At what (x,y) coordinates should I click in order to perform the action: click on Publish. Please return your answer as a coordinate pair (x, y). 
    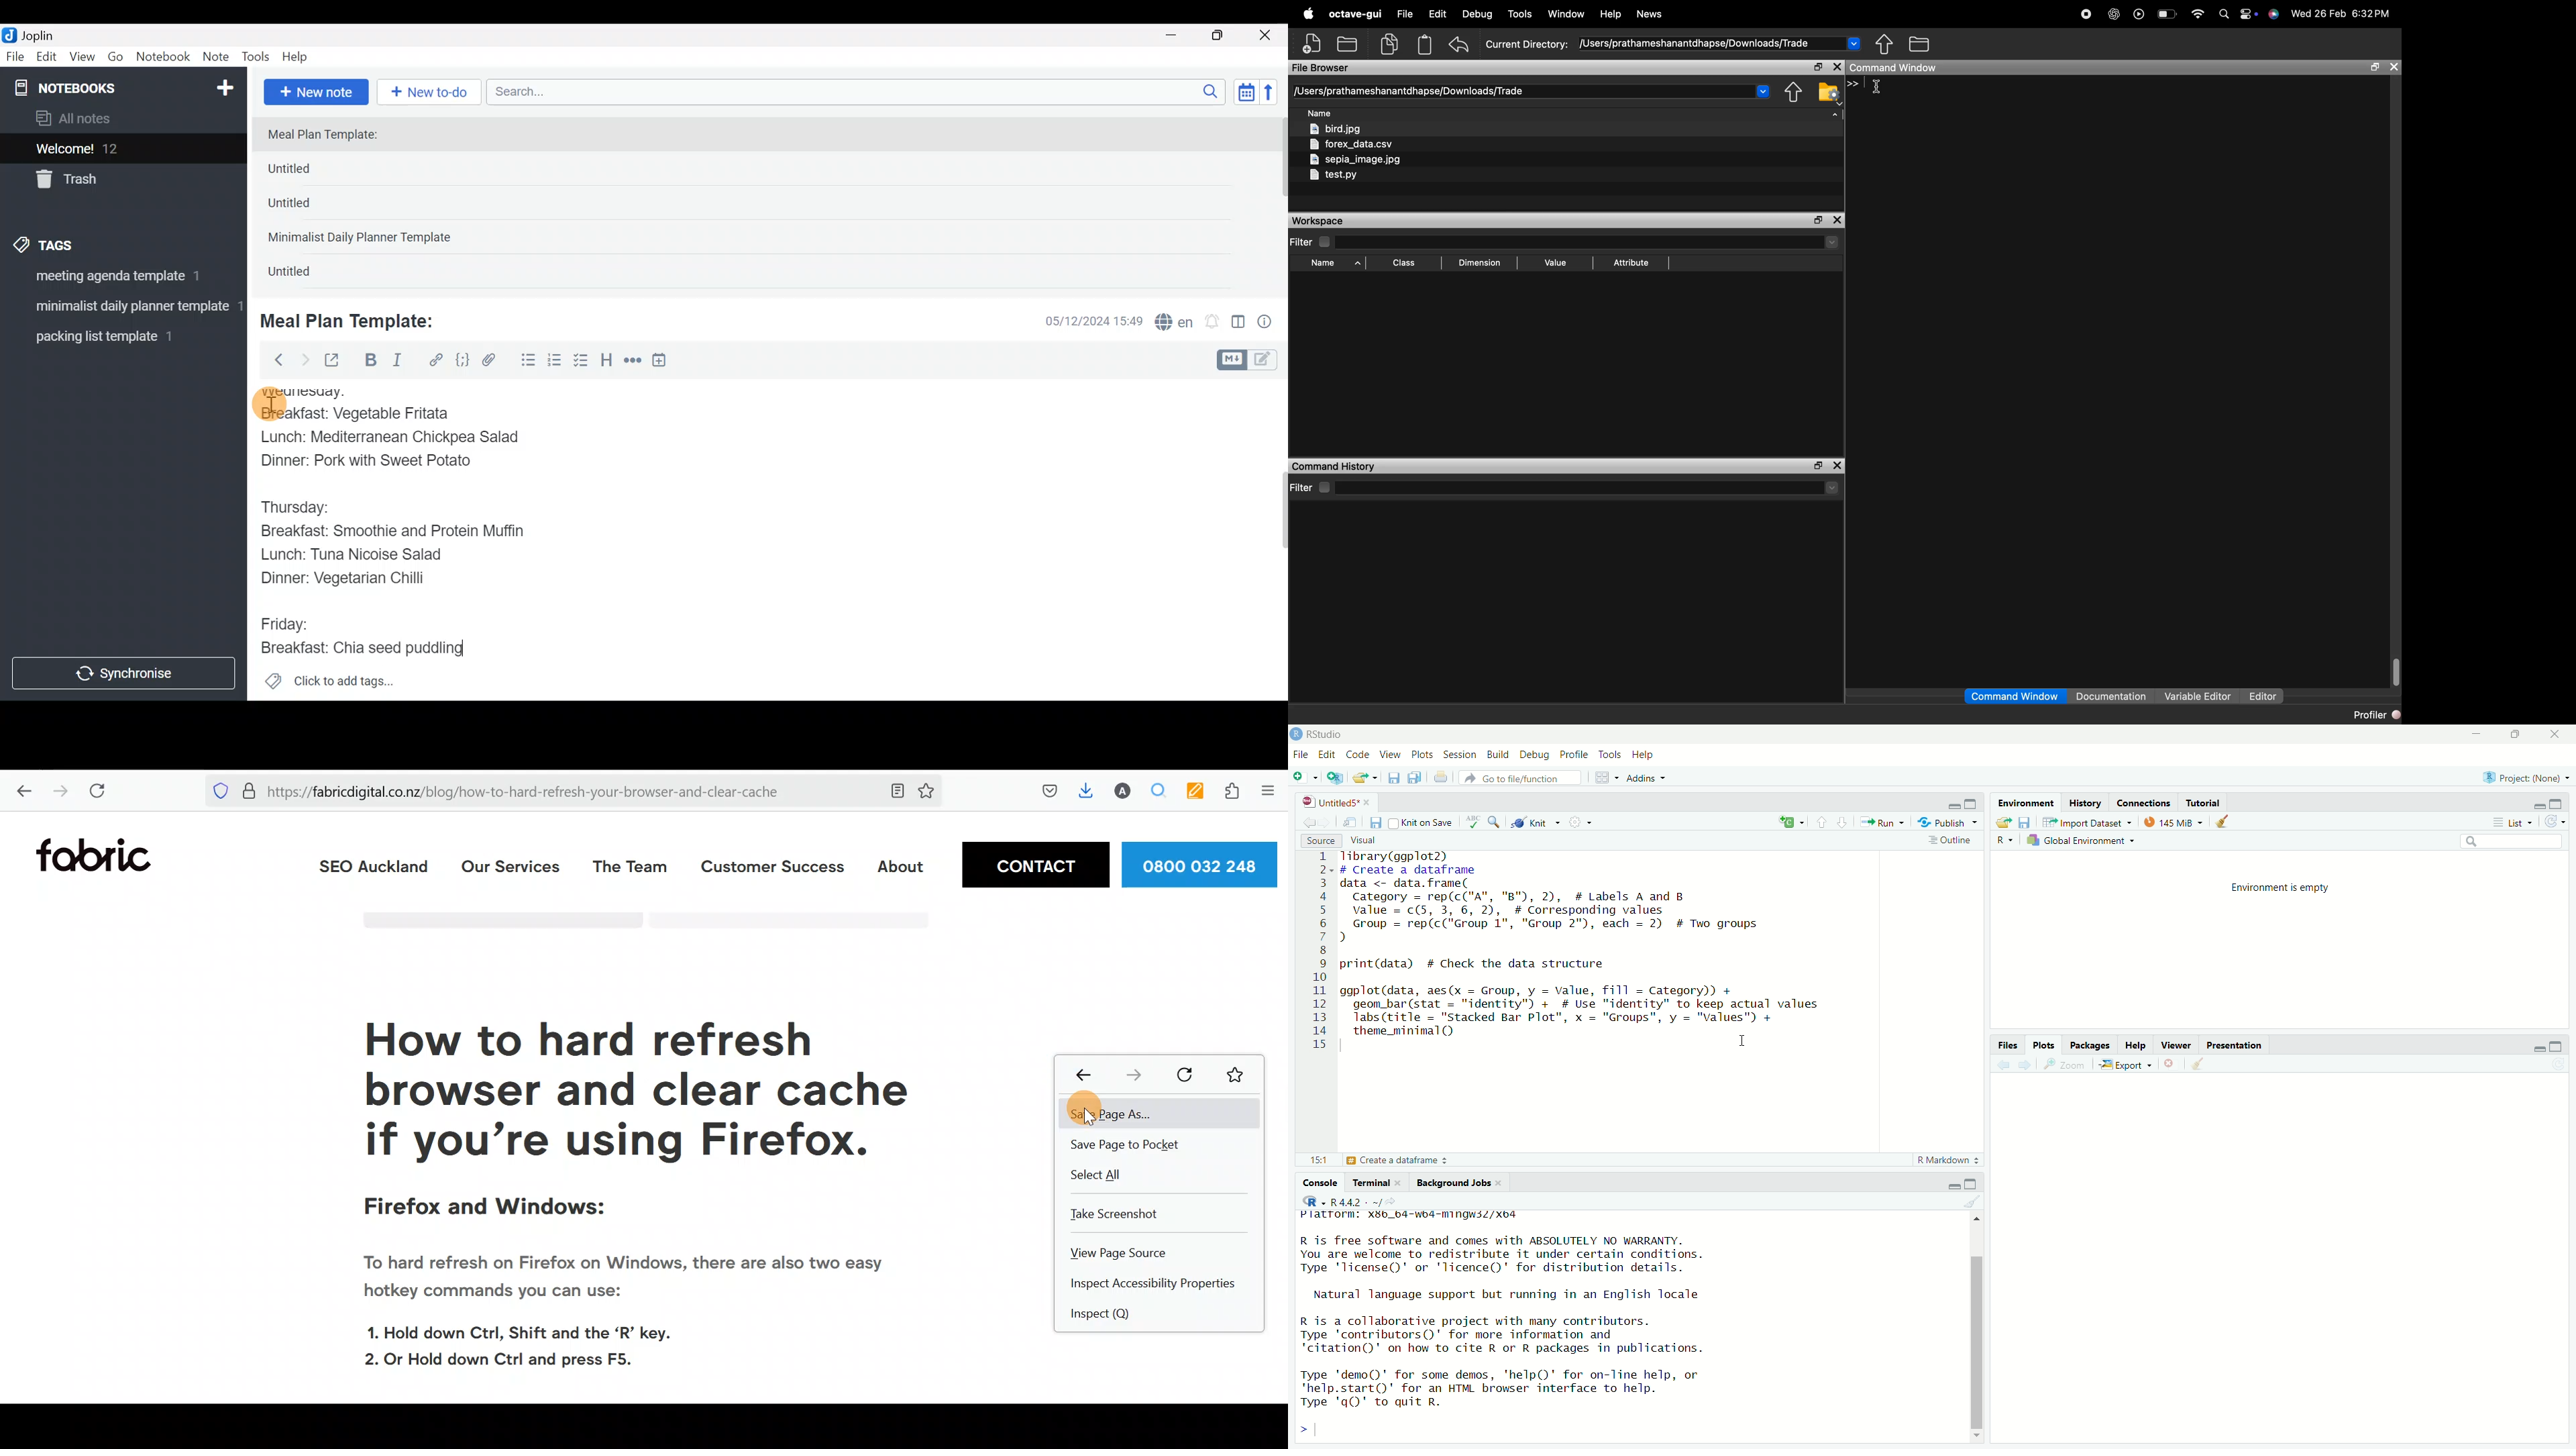
    Looking at the image, I should click on (1947, 820).